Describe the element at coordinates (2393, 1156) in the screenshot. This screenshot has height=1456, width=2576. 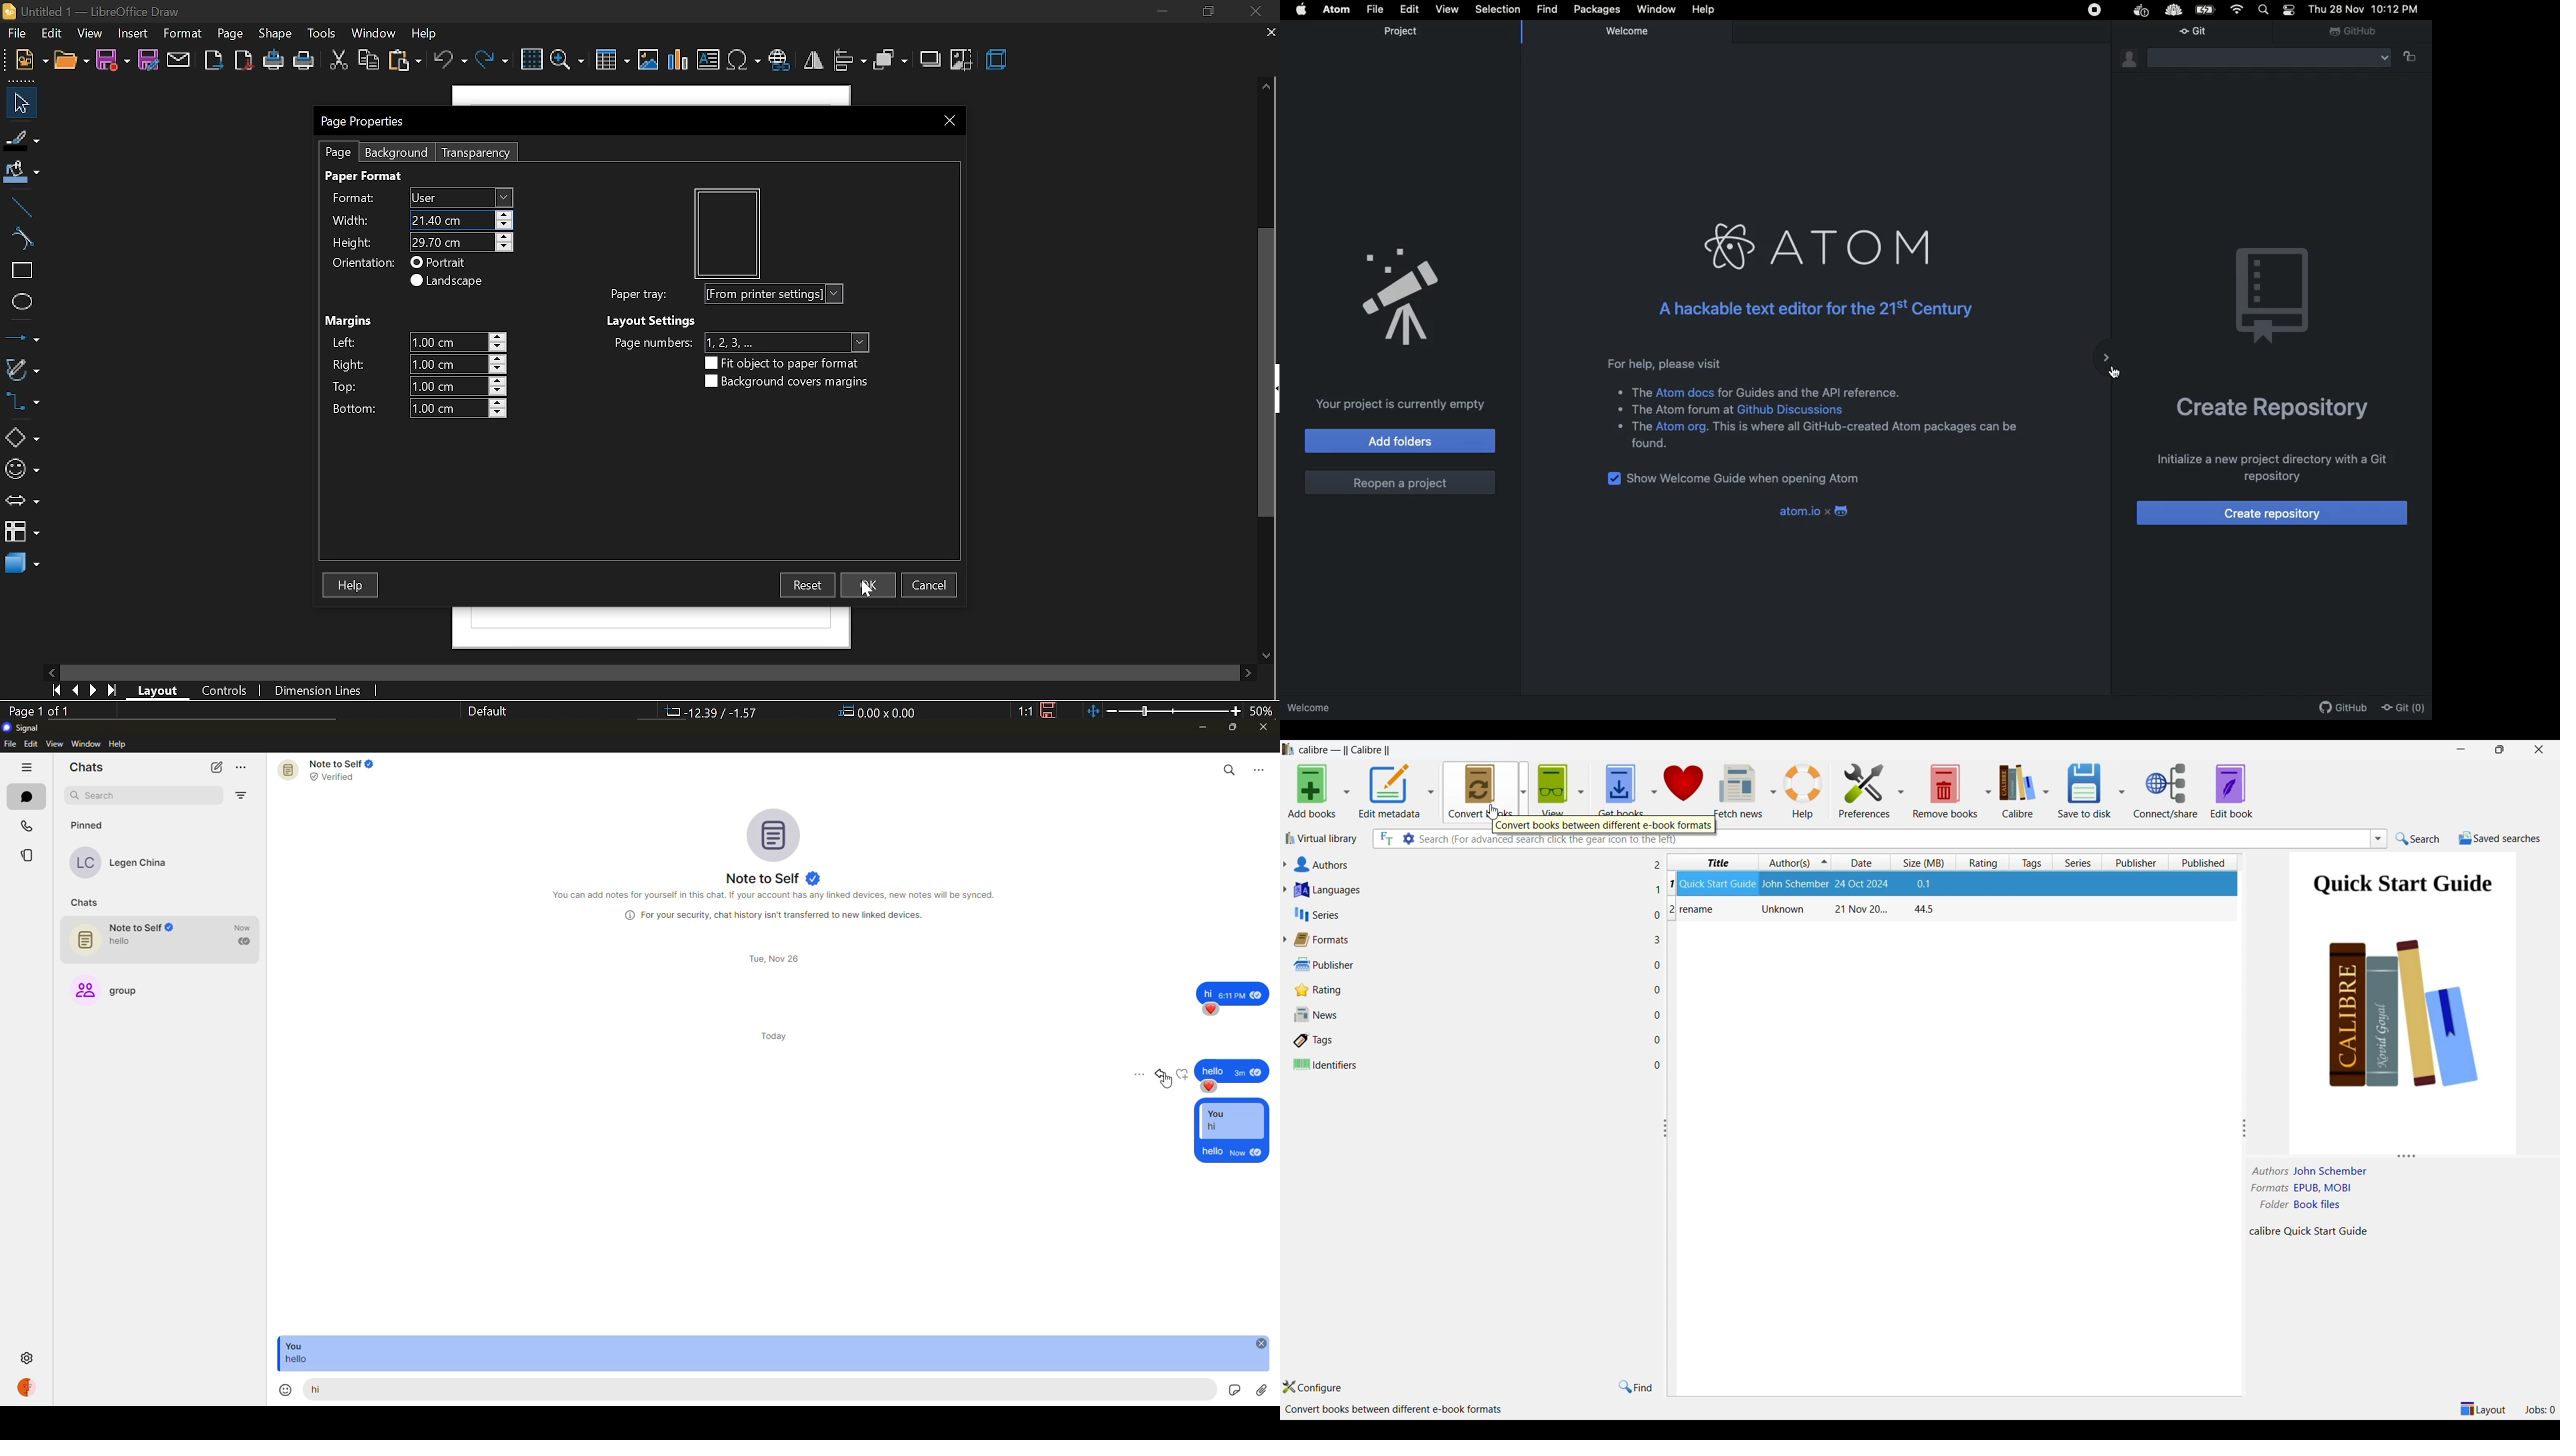
I see `Change height of panels attached` at that location.